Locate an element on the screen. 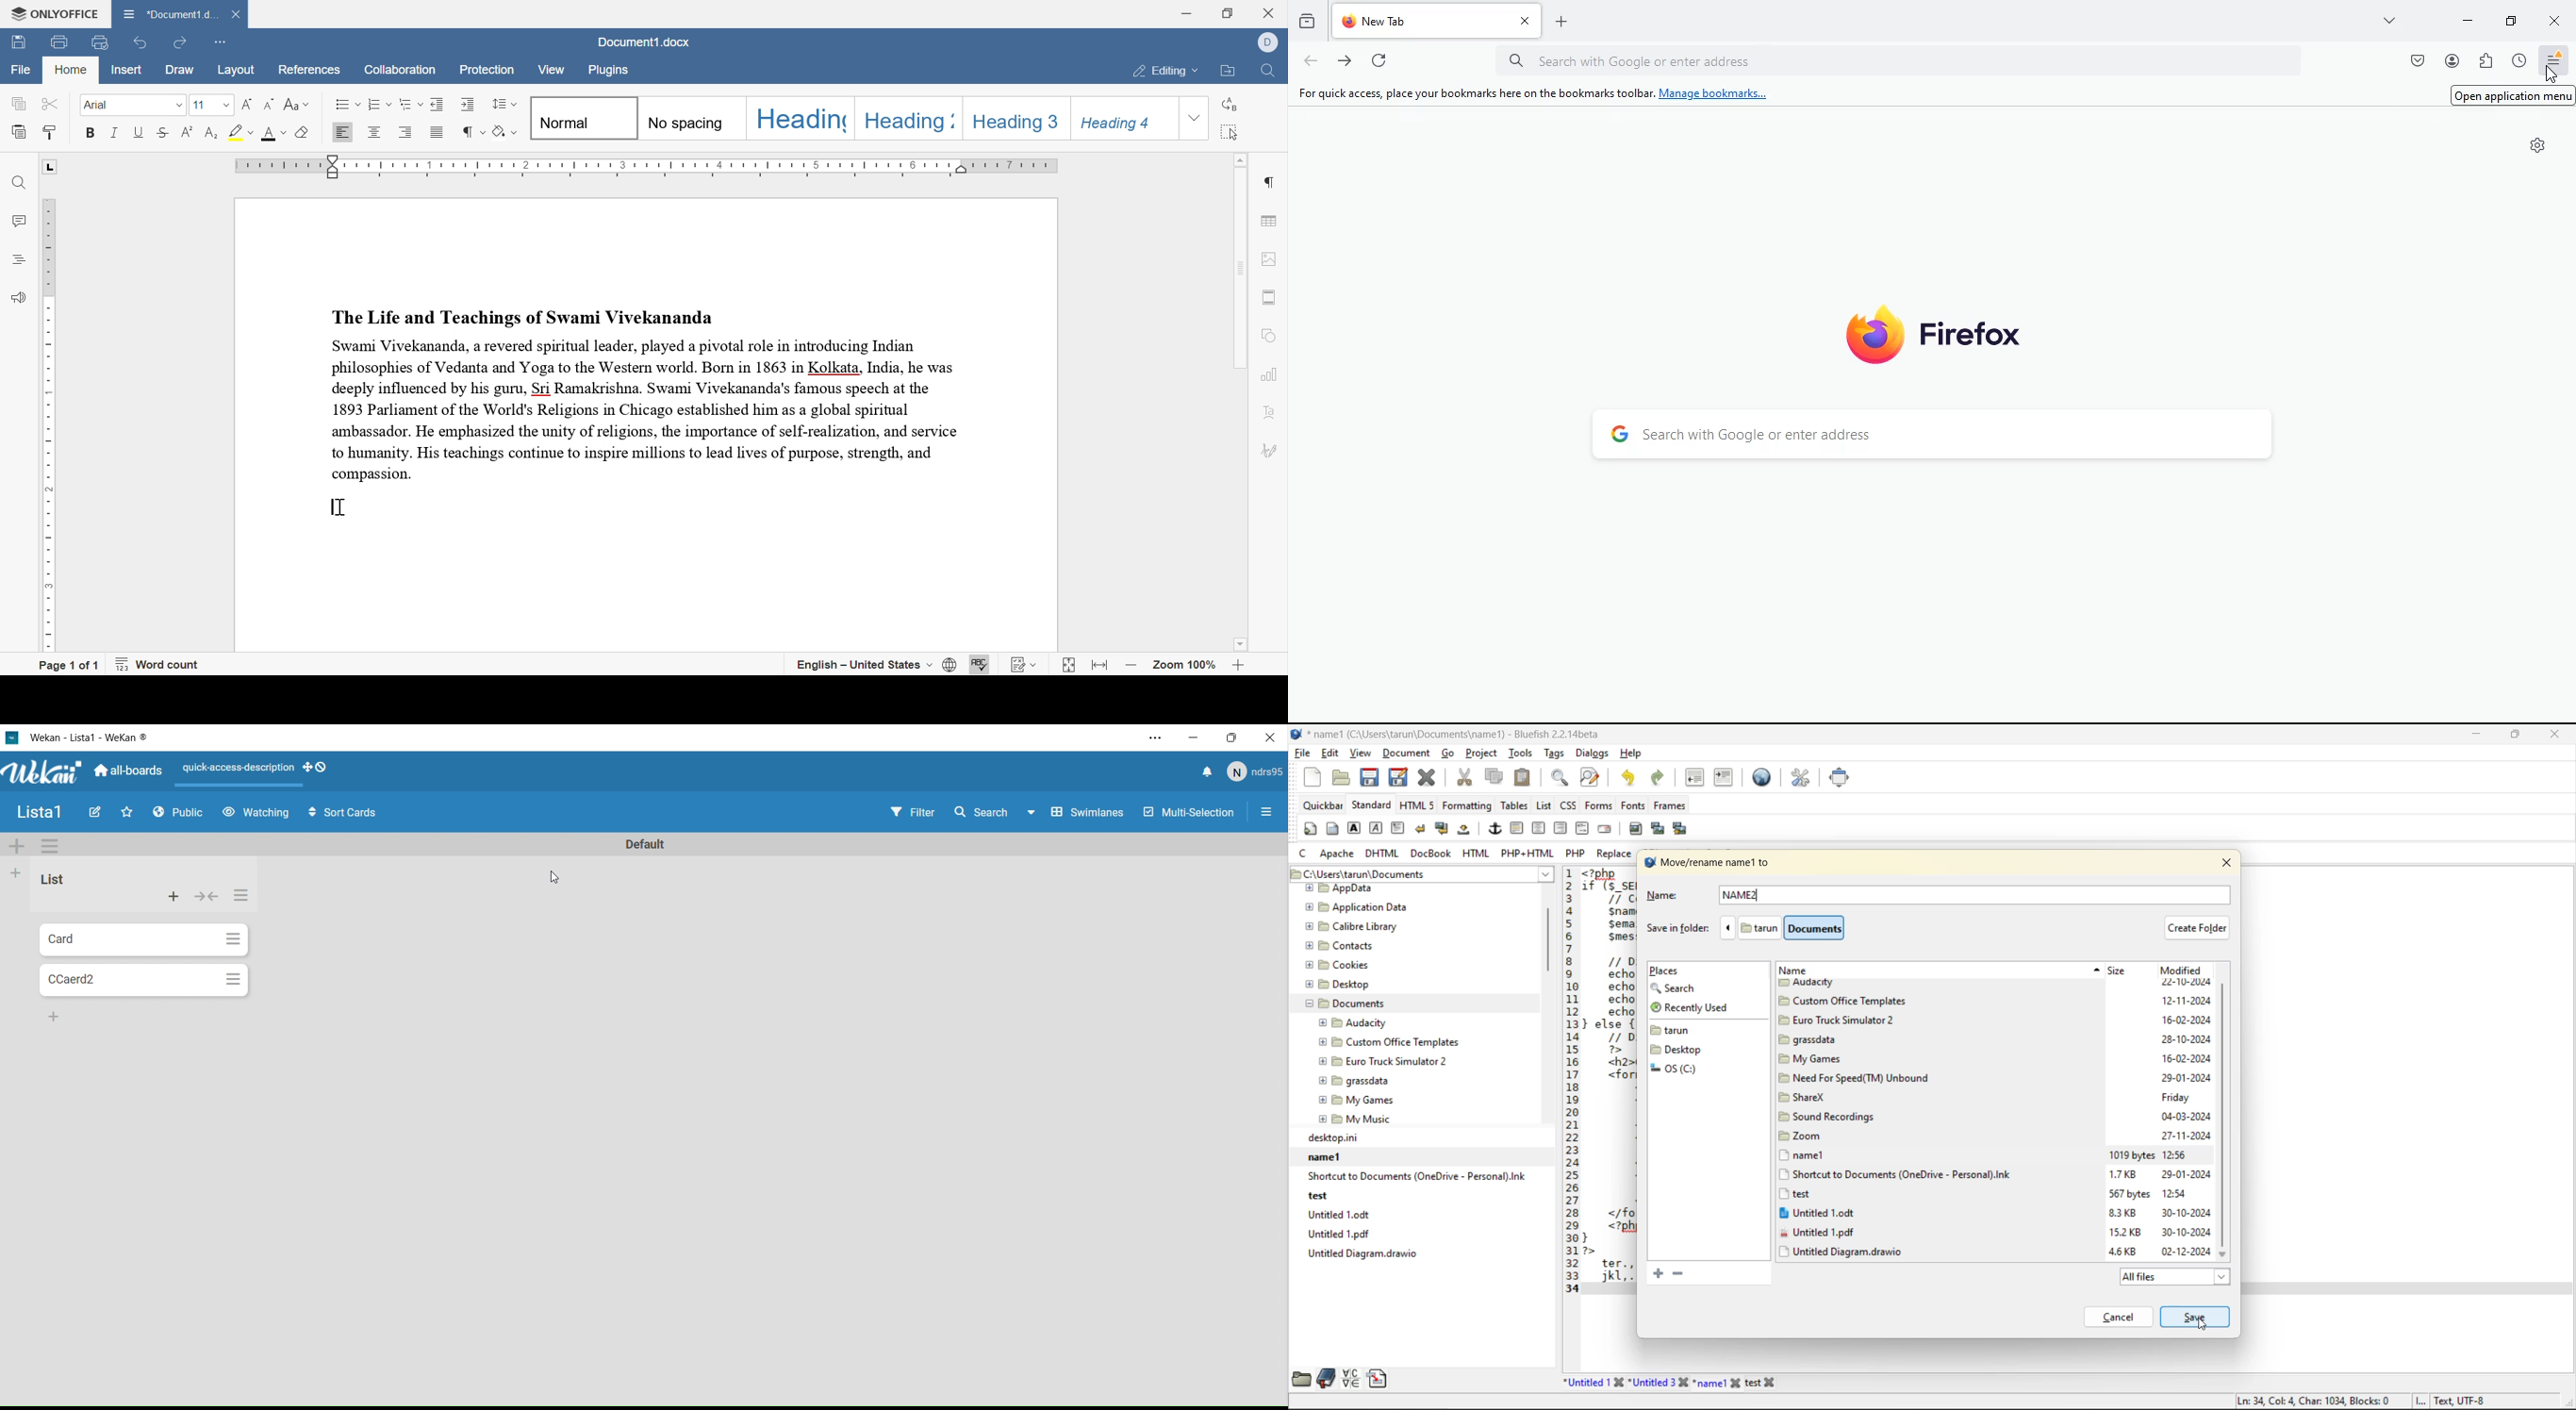 This screenshot has width=2576, height=1428. numbering is located at coordinates (379, 103).